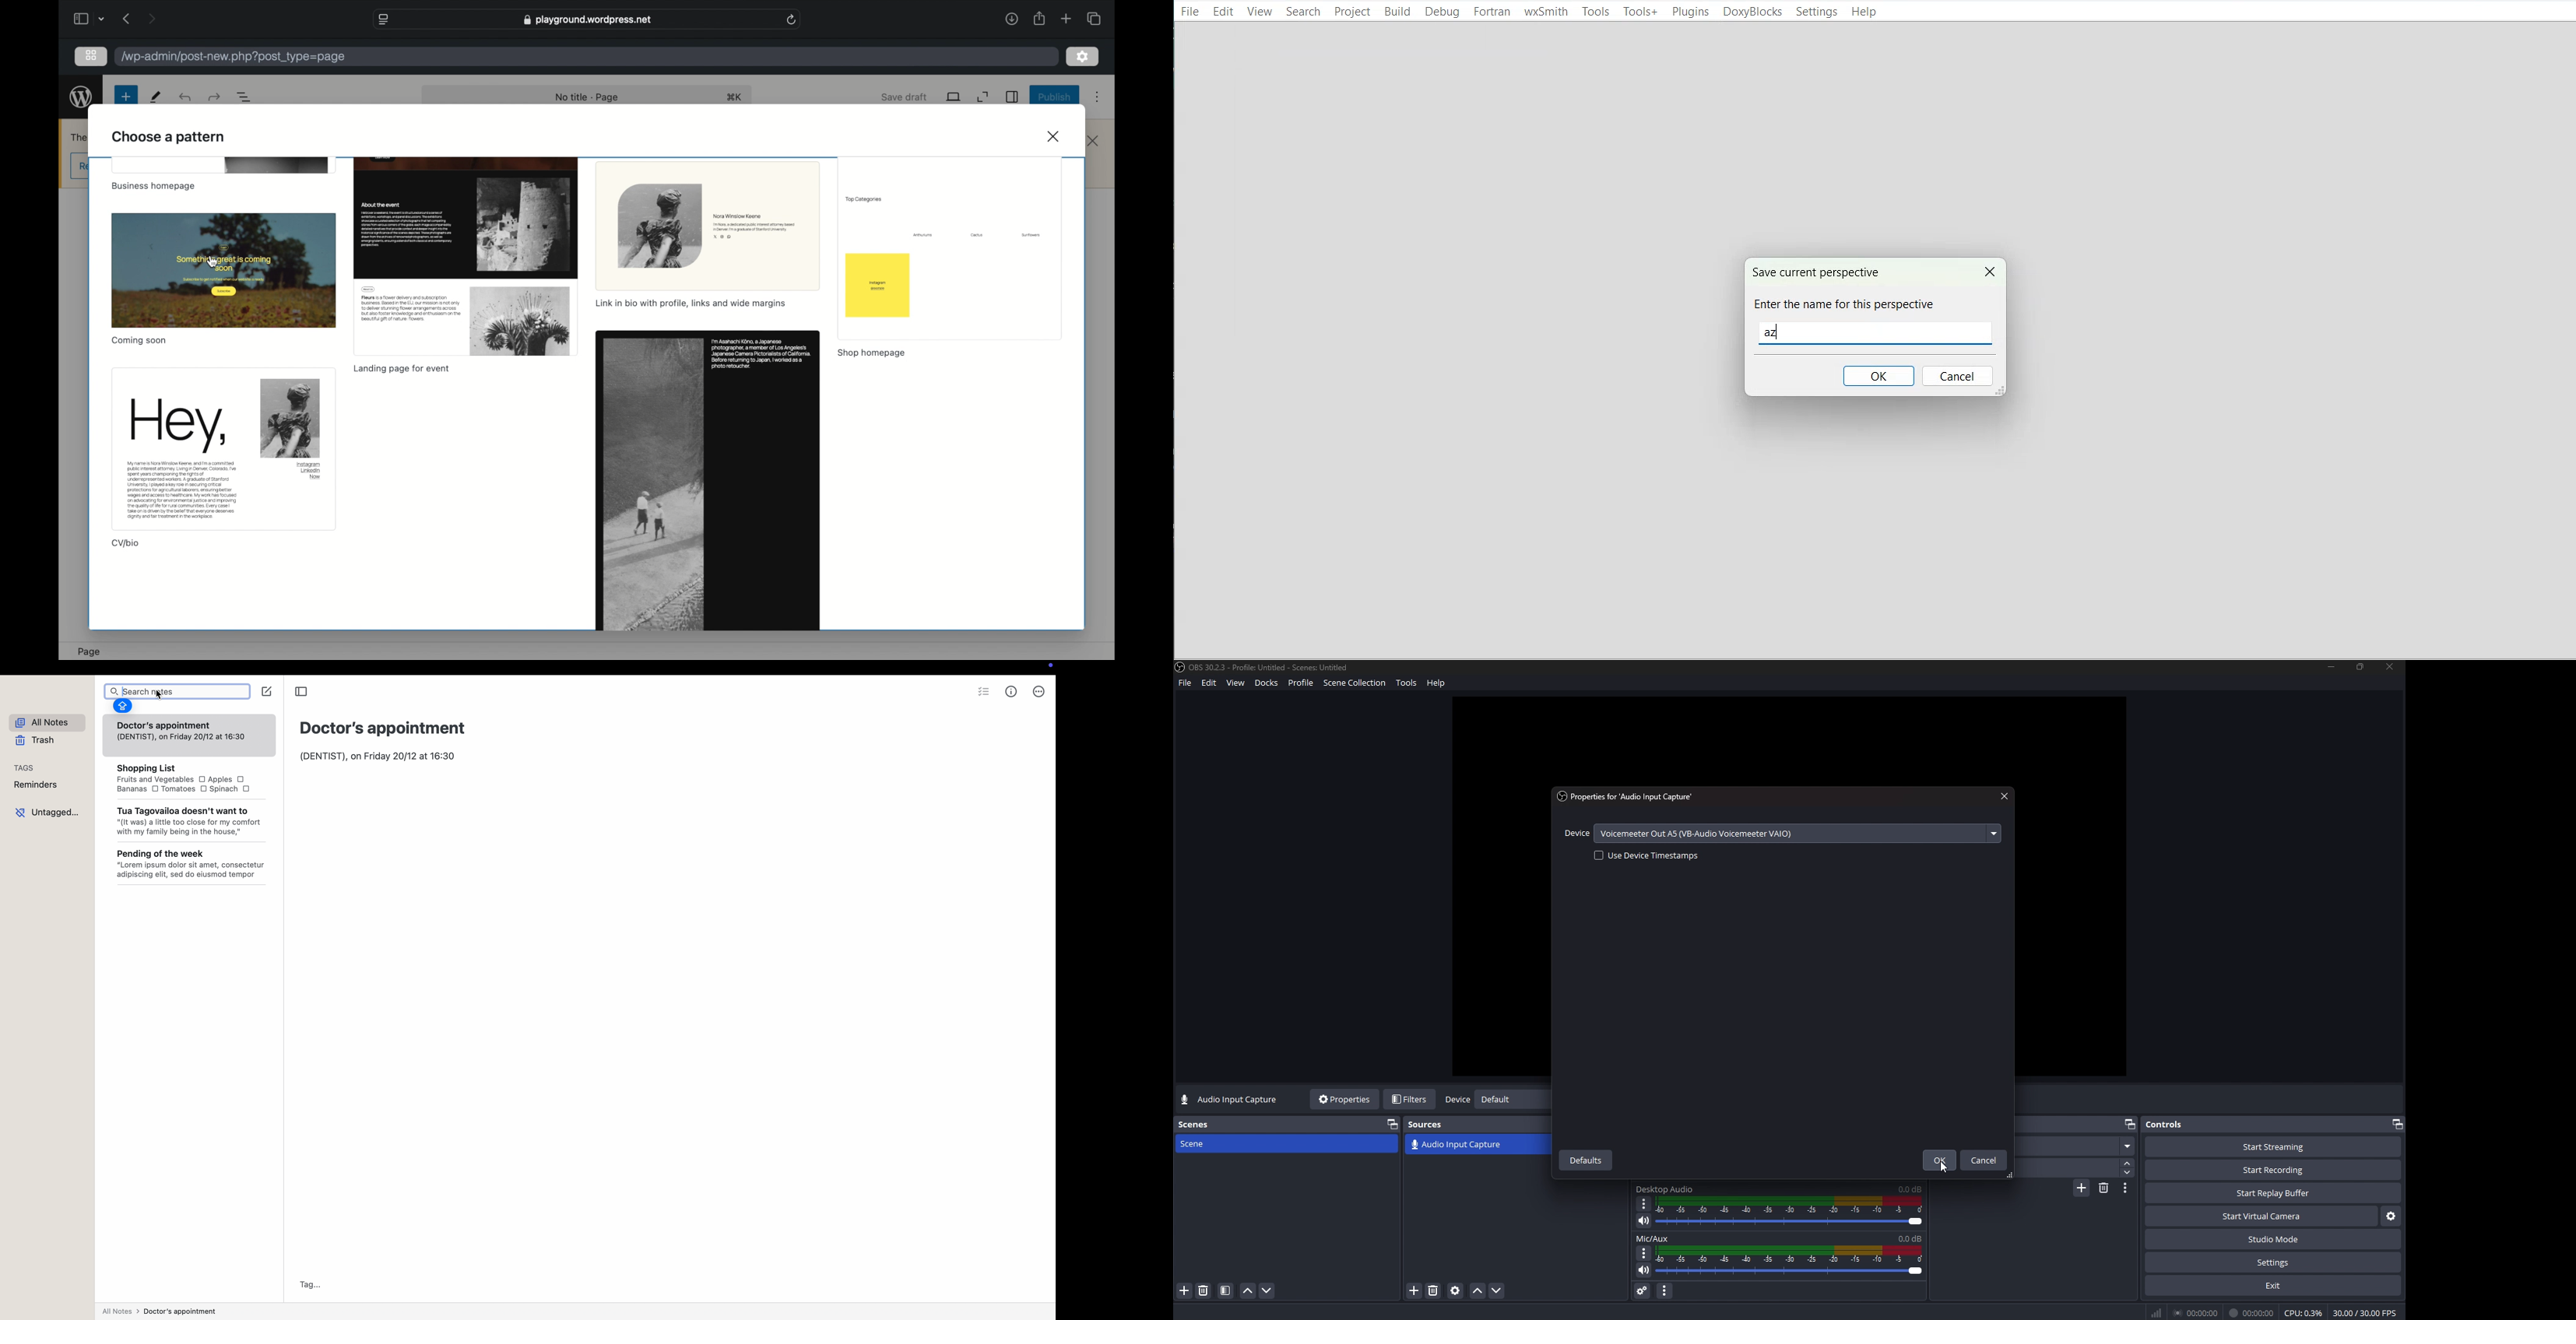  Describe the element at coordinates (2131, 1123) in the screenshot. I see `pop out` at that location.